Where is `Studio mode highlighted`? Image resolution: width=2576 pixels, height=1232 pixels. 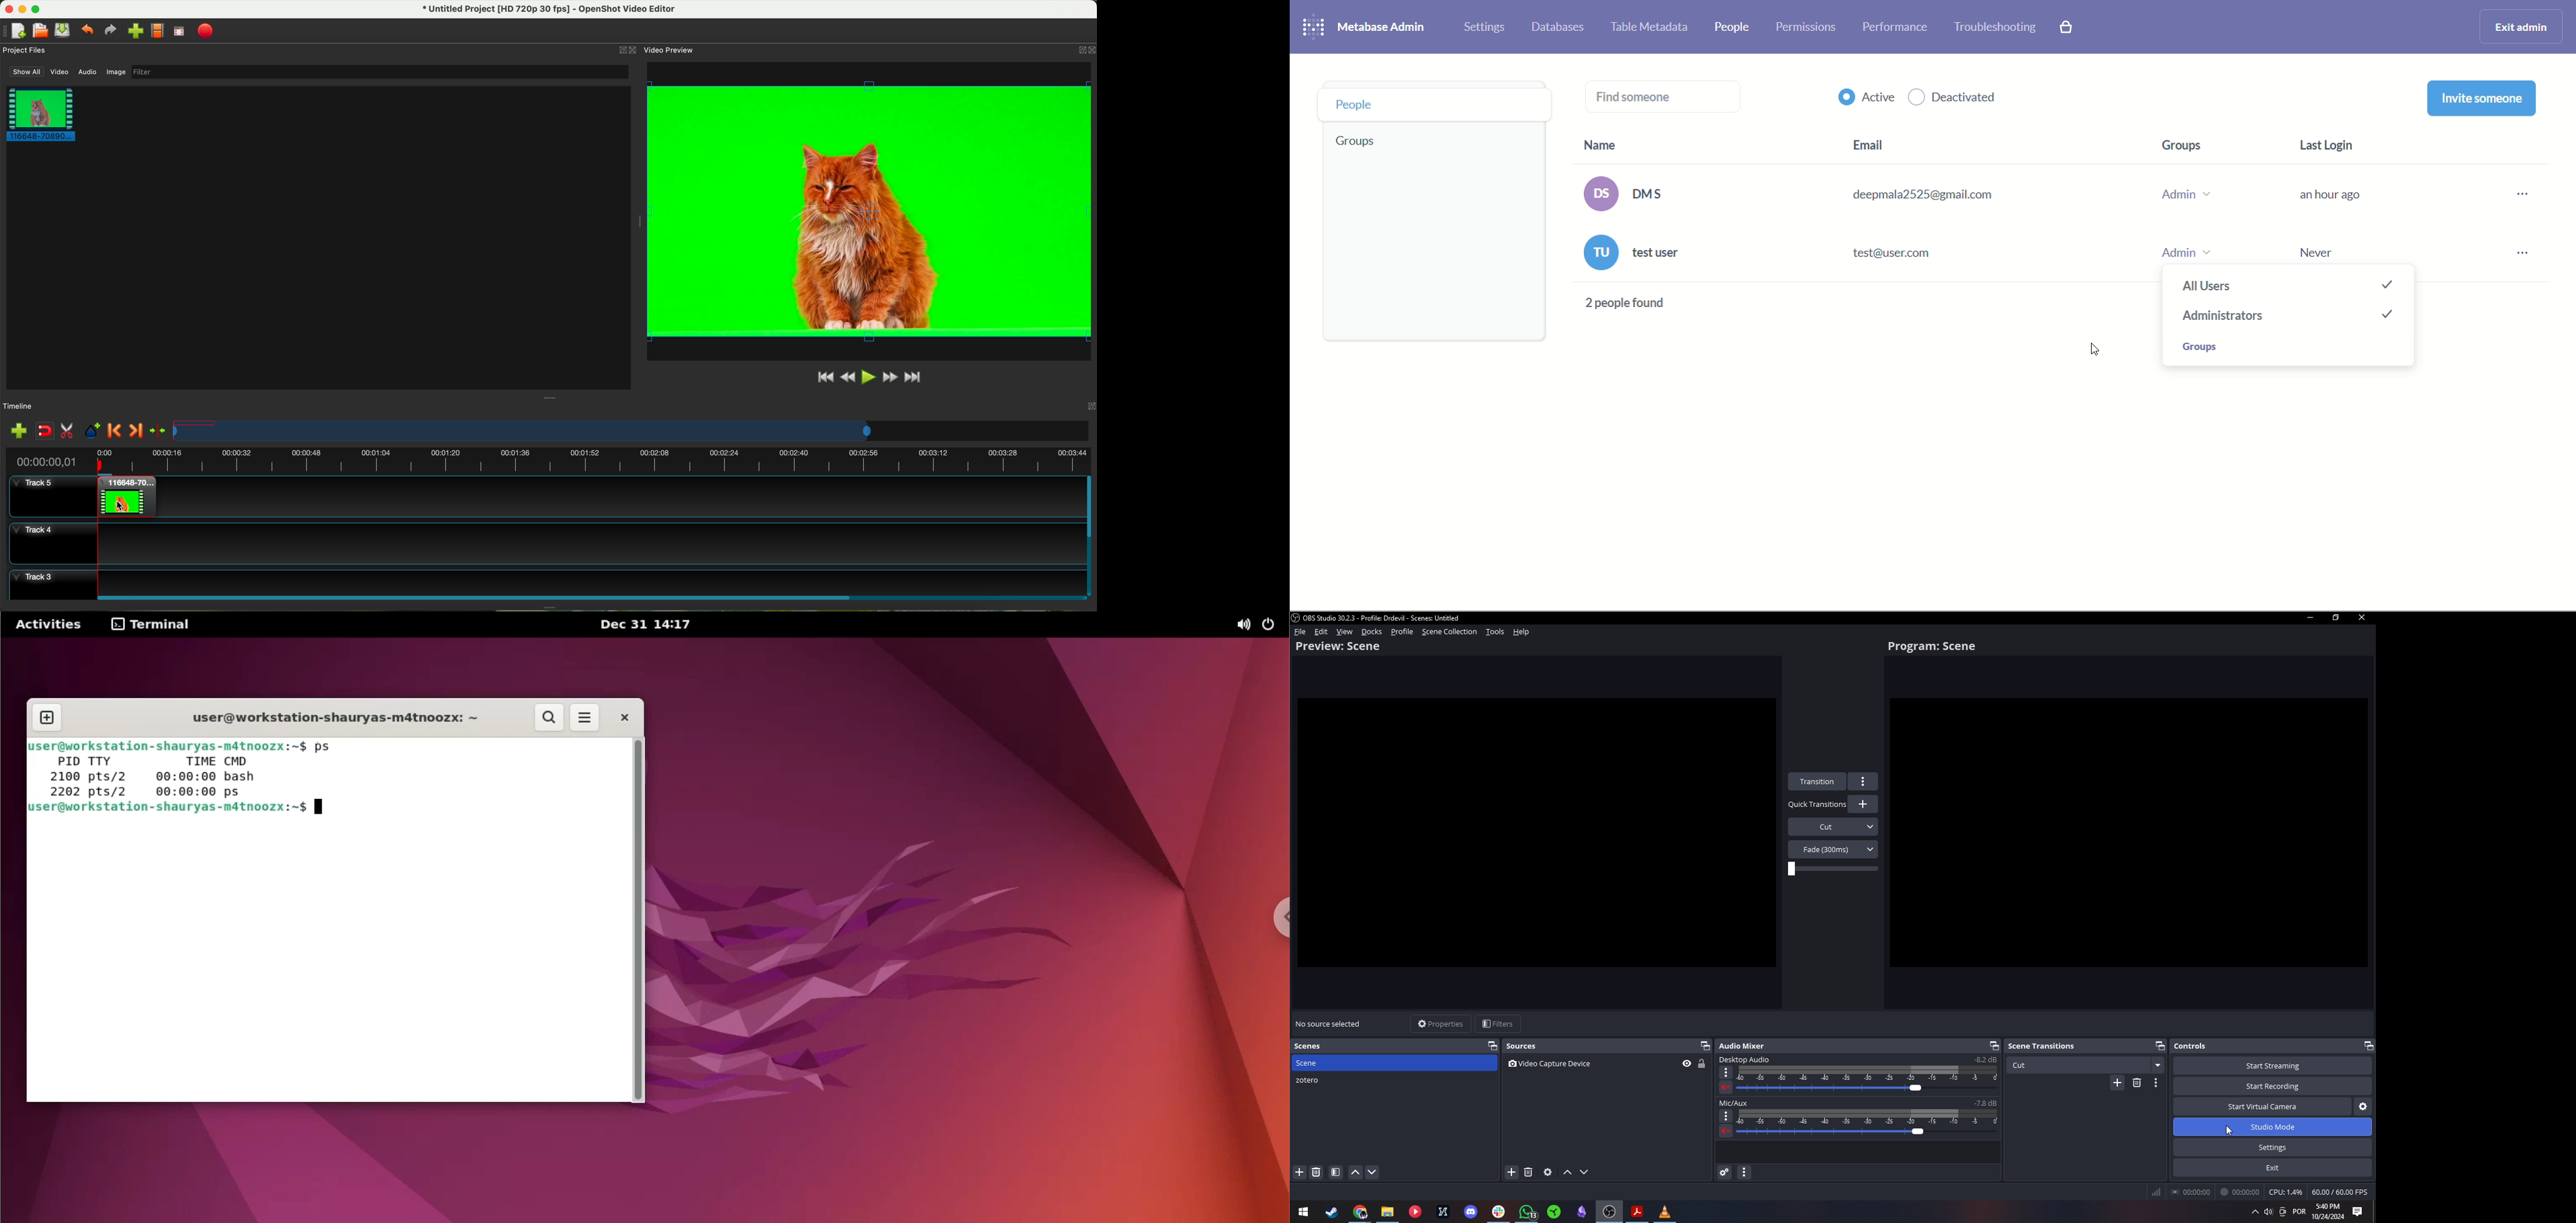 Studio mode highlighted is located at coordinates (2274, 1127).